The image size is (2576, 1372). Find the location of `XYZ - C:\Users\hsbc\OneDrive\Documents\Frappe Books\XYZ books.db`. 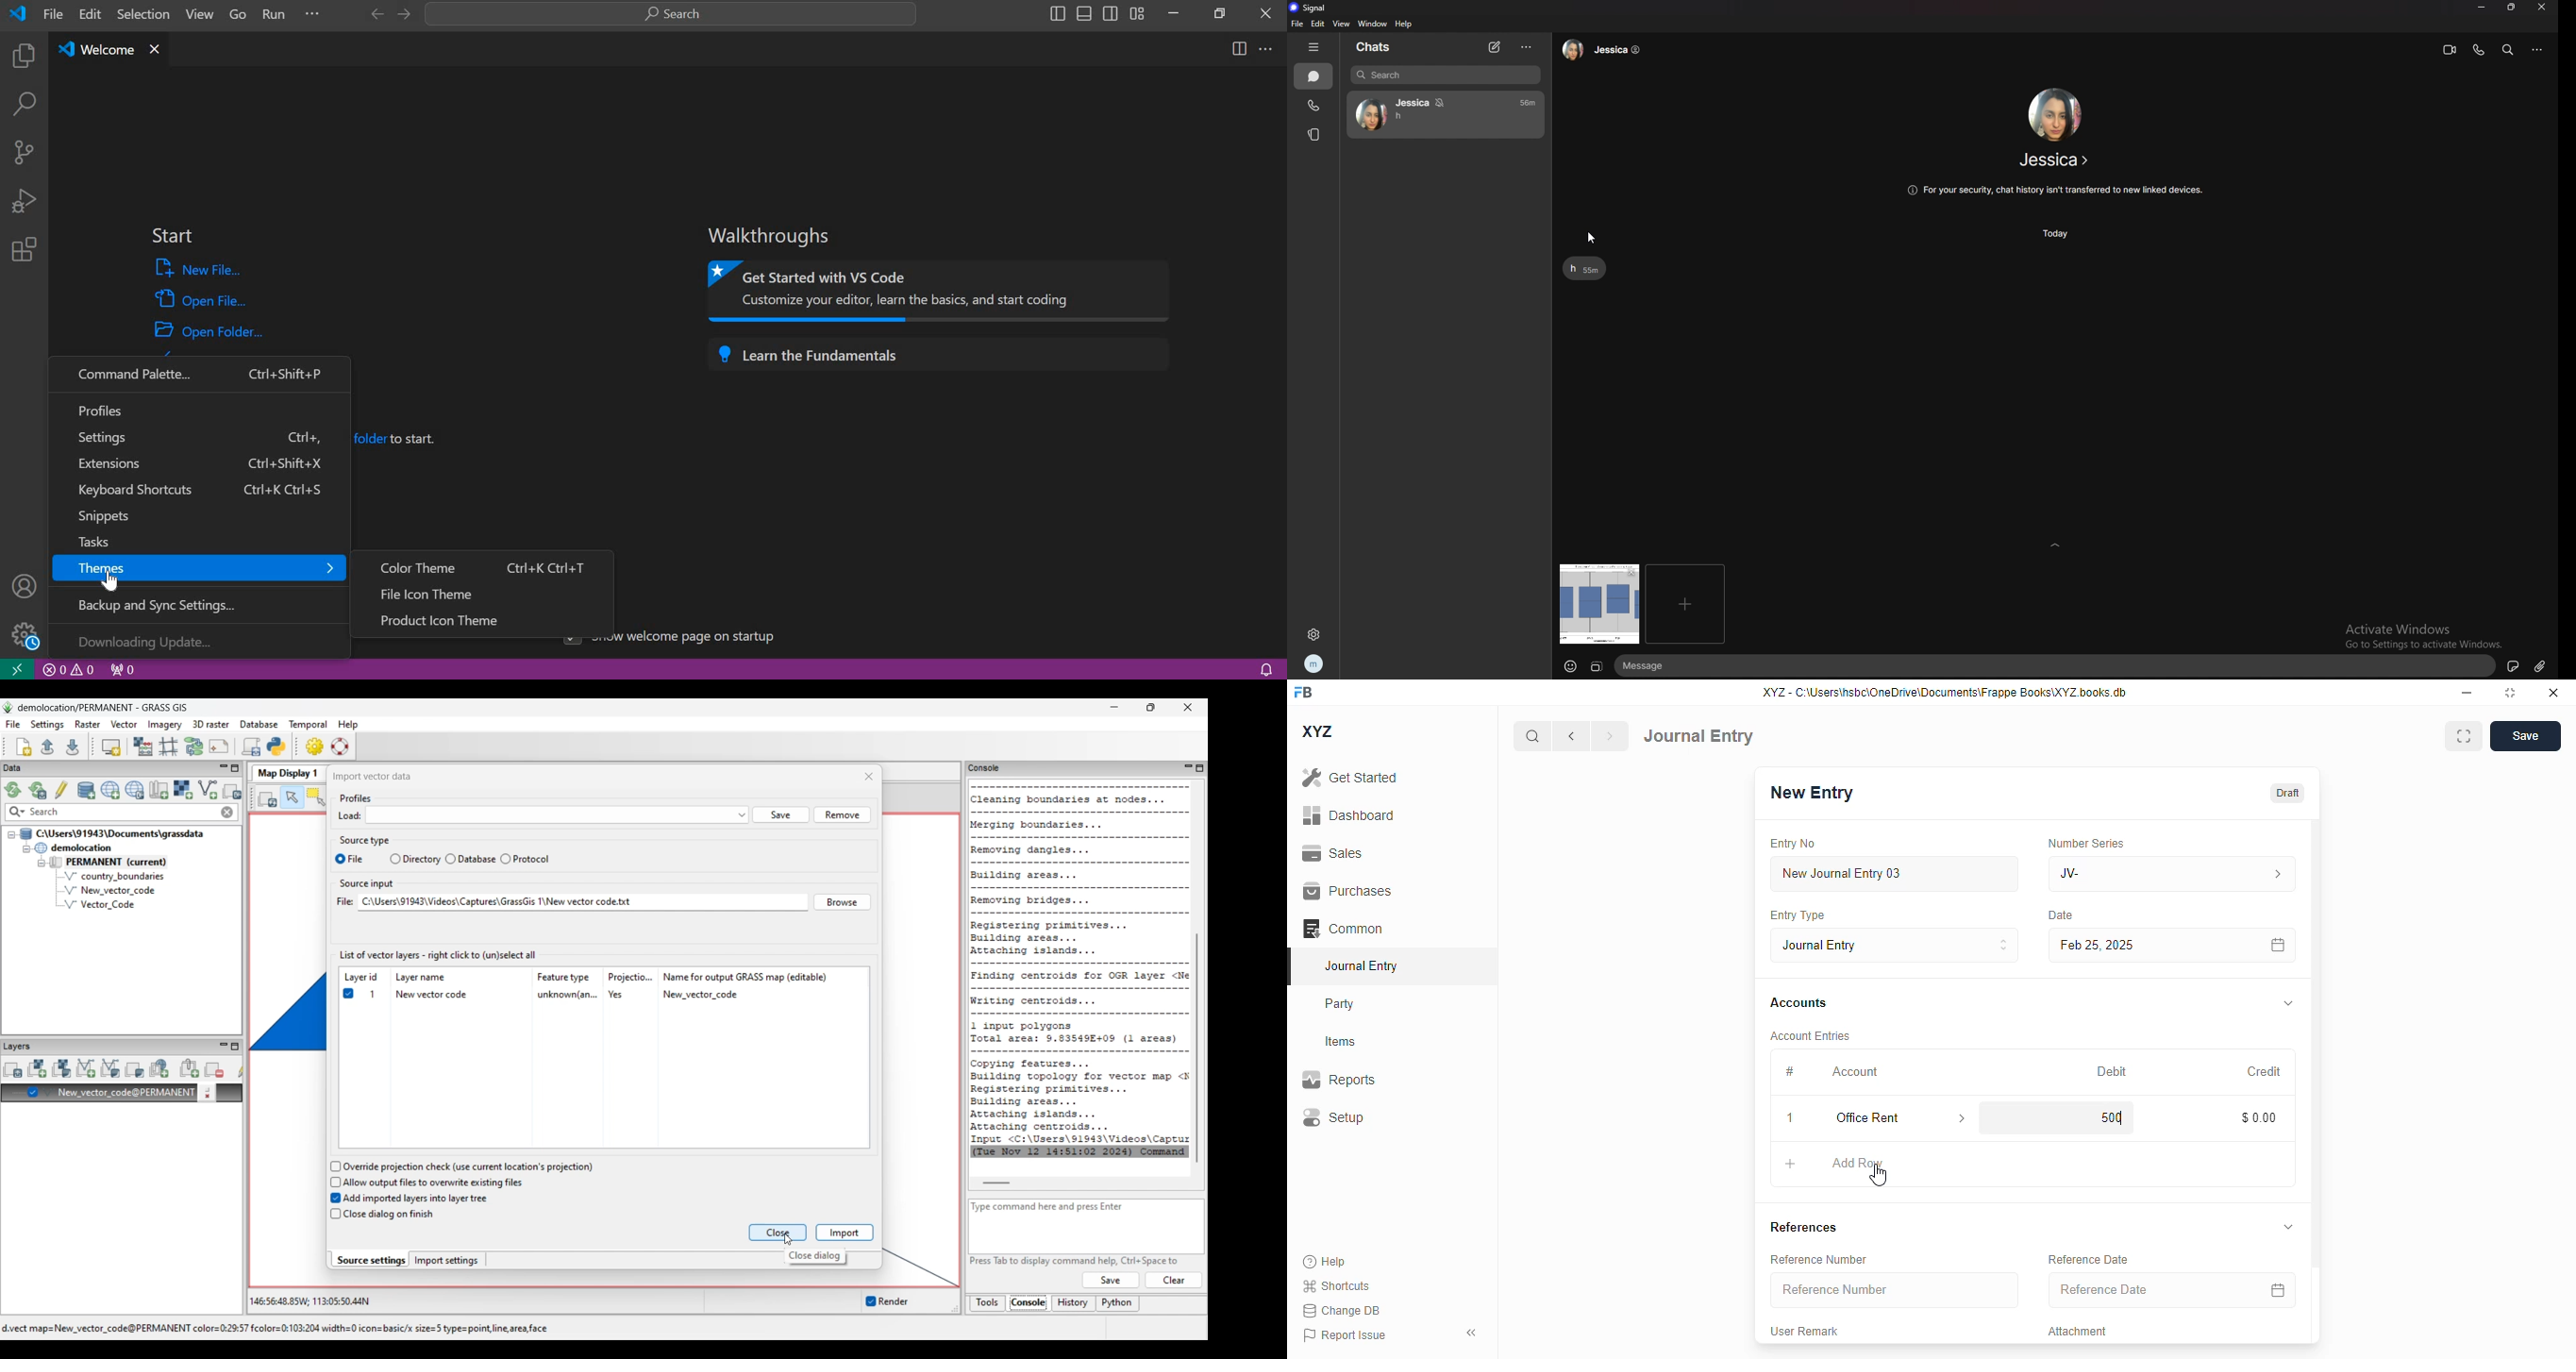

XYZ - C:\Users\hsbc\OneDrive\Documents\Frappe Books\XYZ books.db is located at coordinates (1945, 692).